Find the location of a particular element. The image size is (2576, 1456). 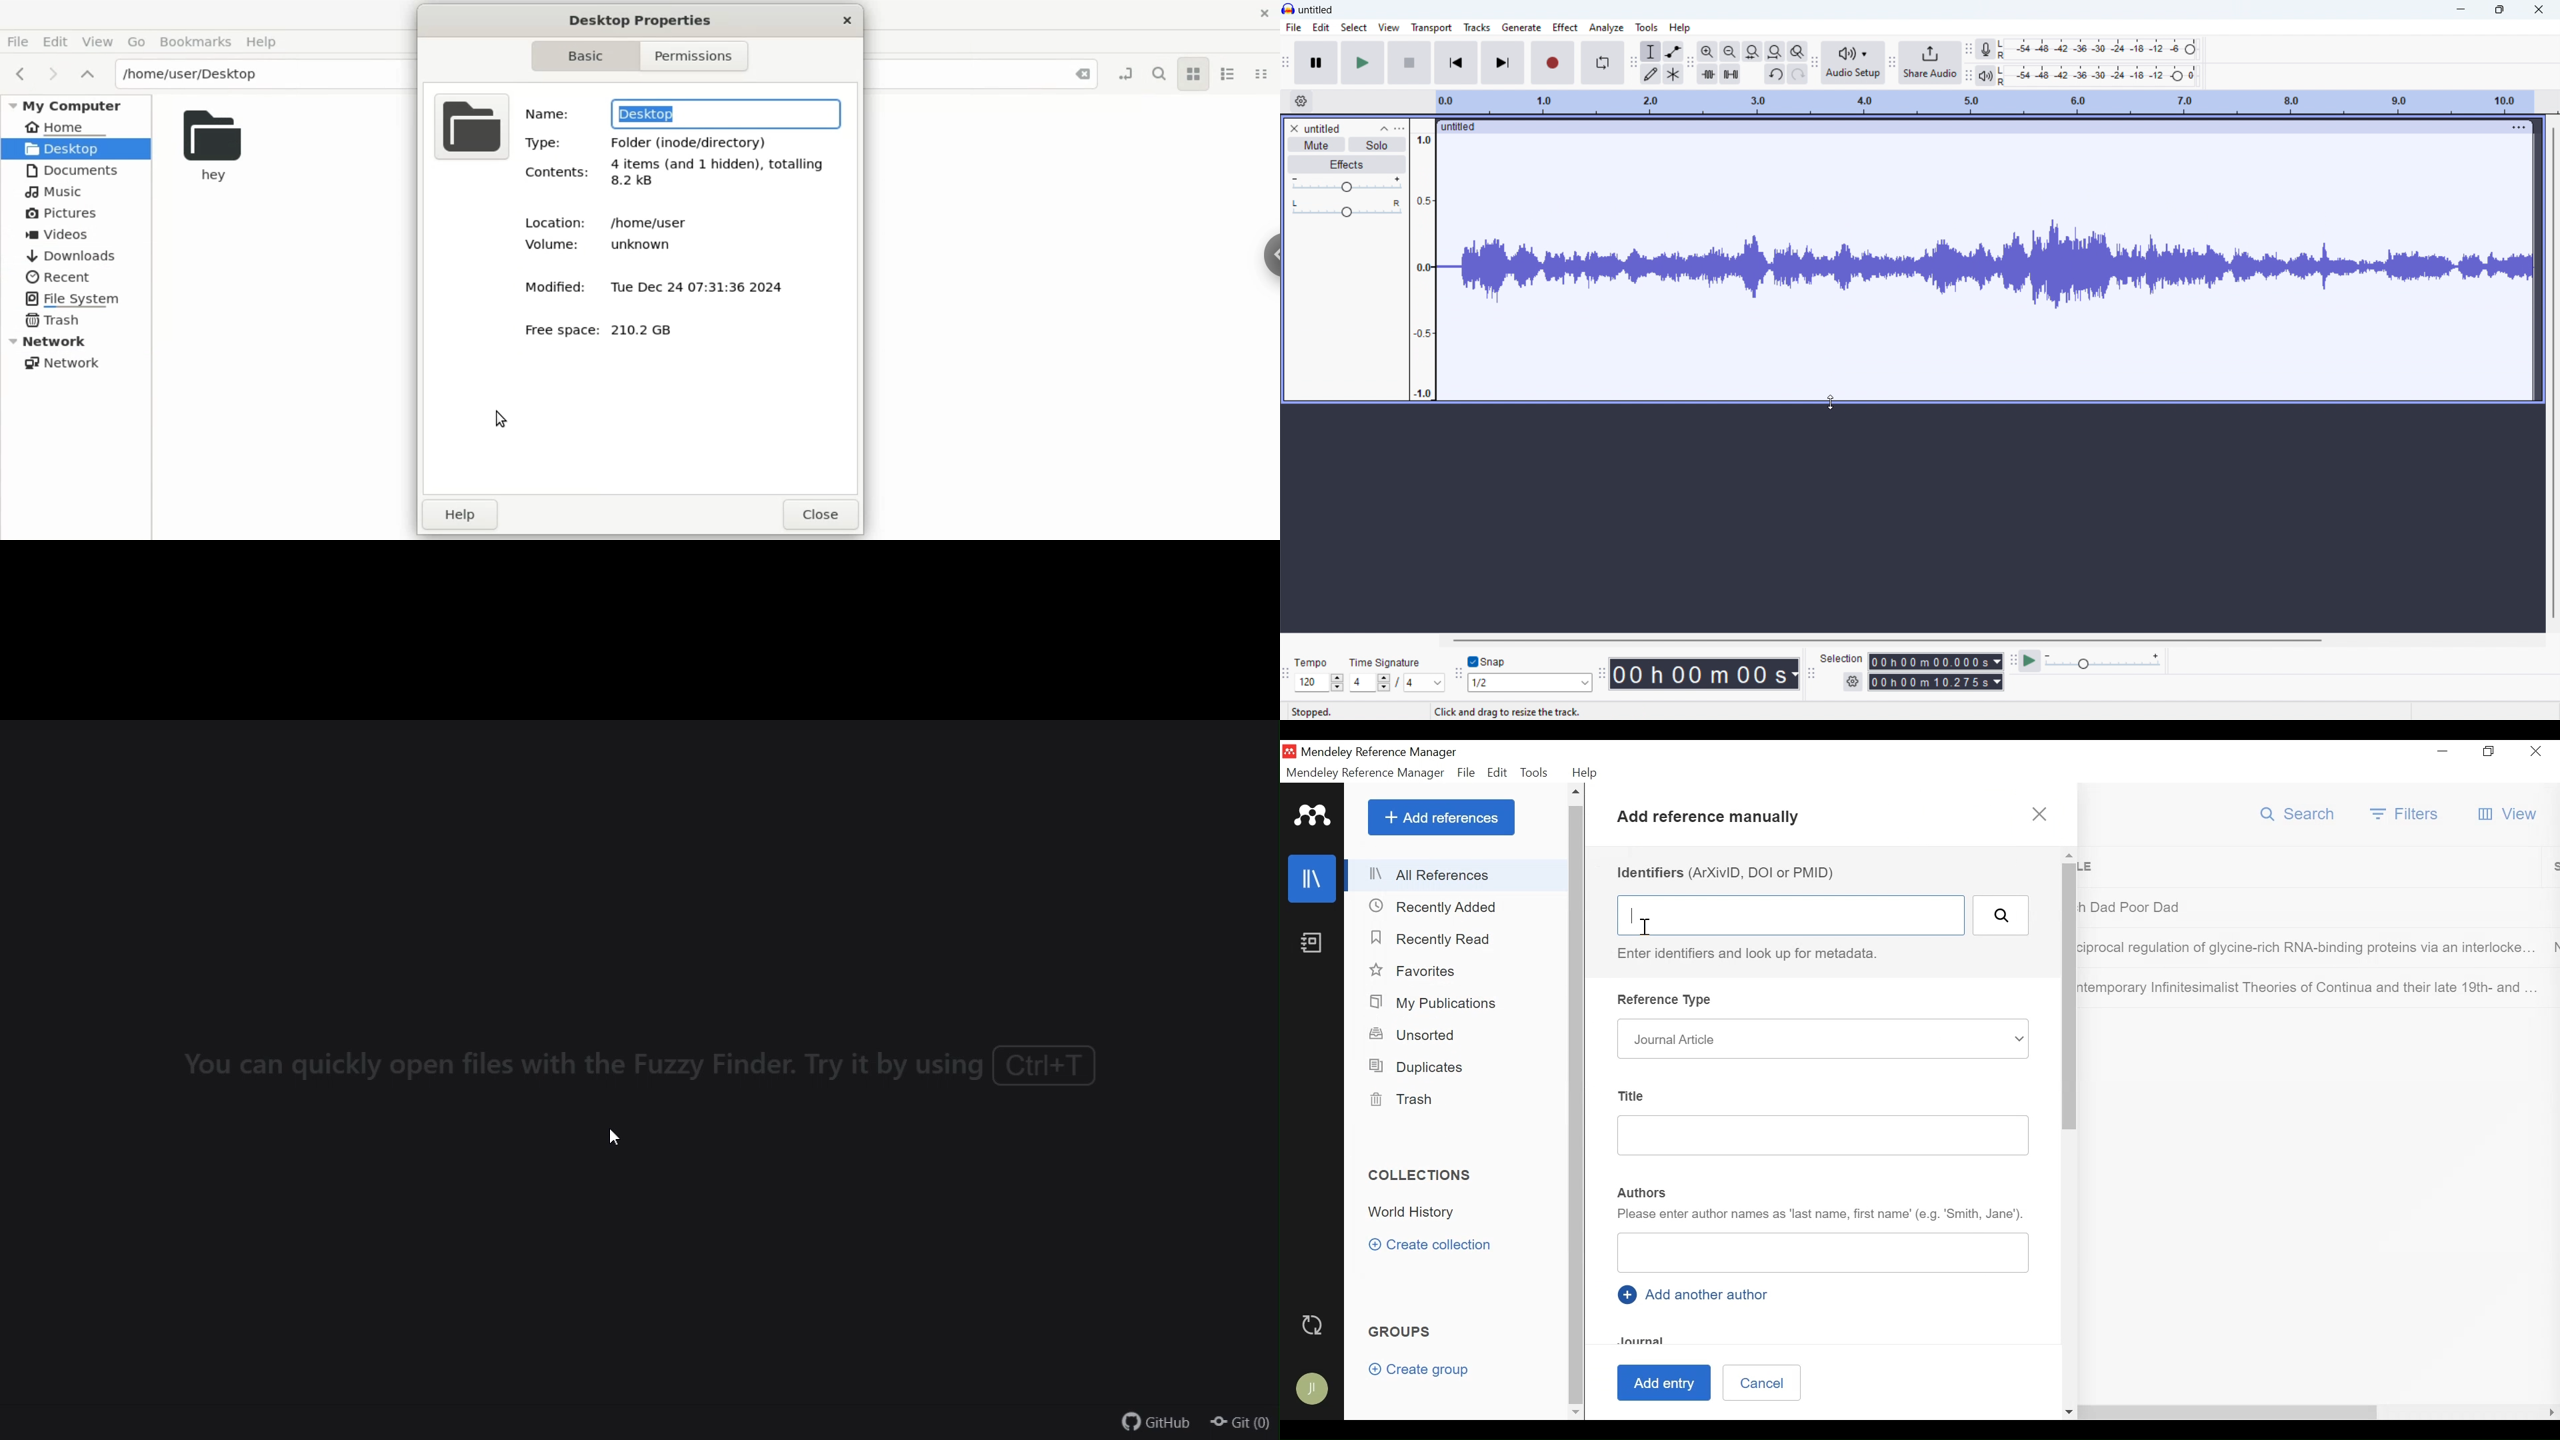

pause is located at coordinates (1318, 63).